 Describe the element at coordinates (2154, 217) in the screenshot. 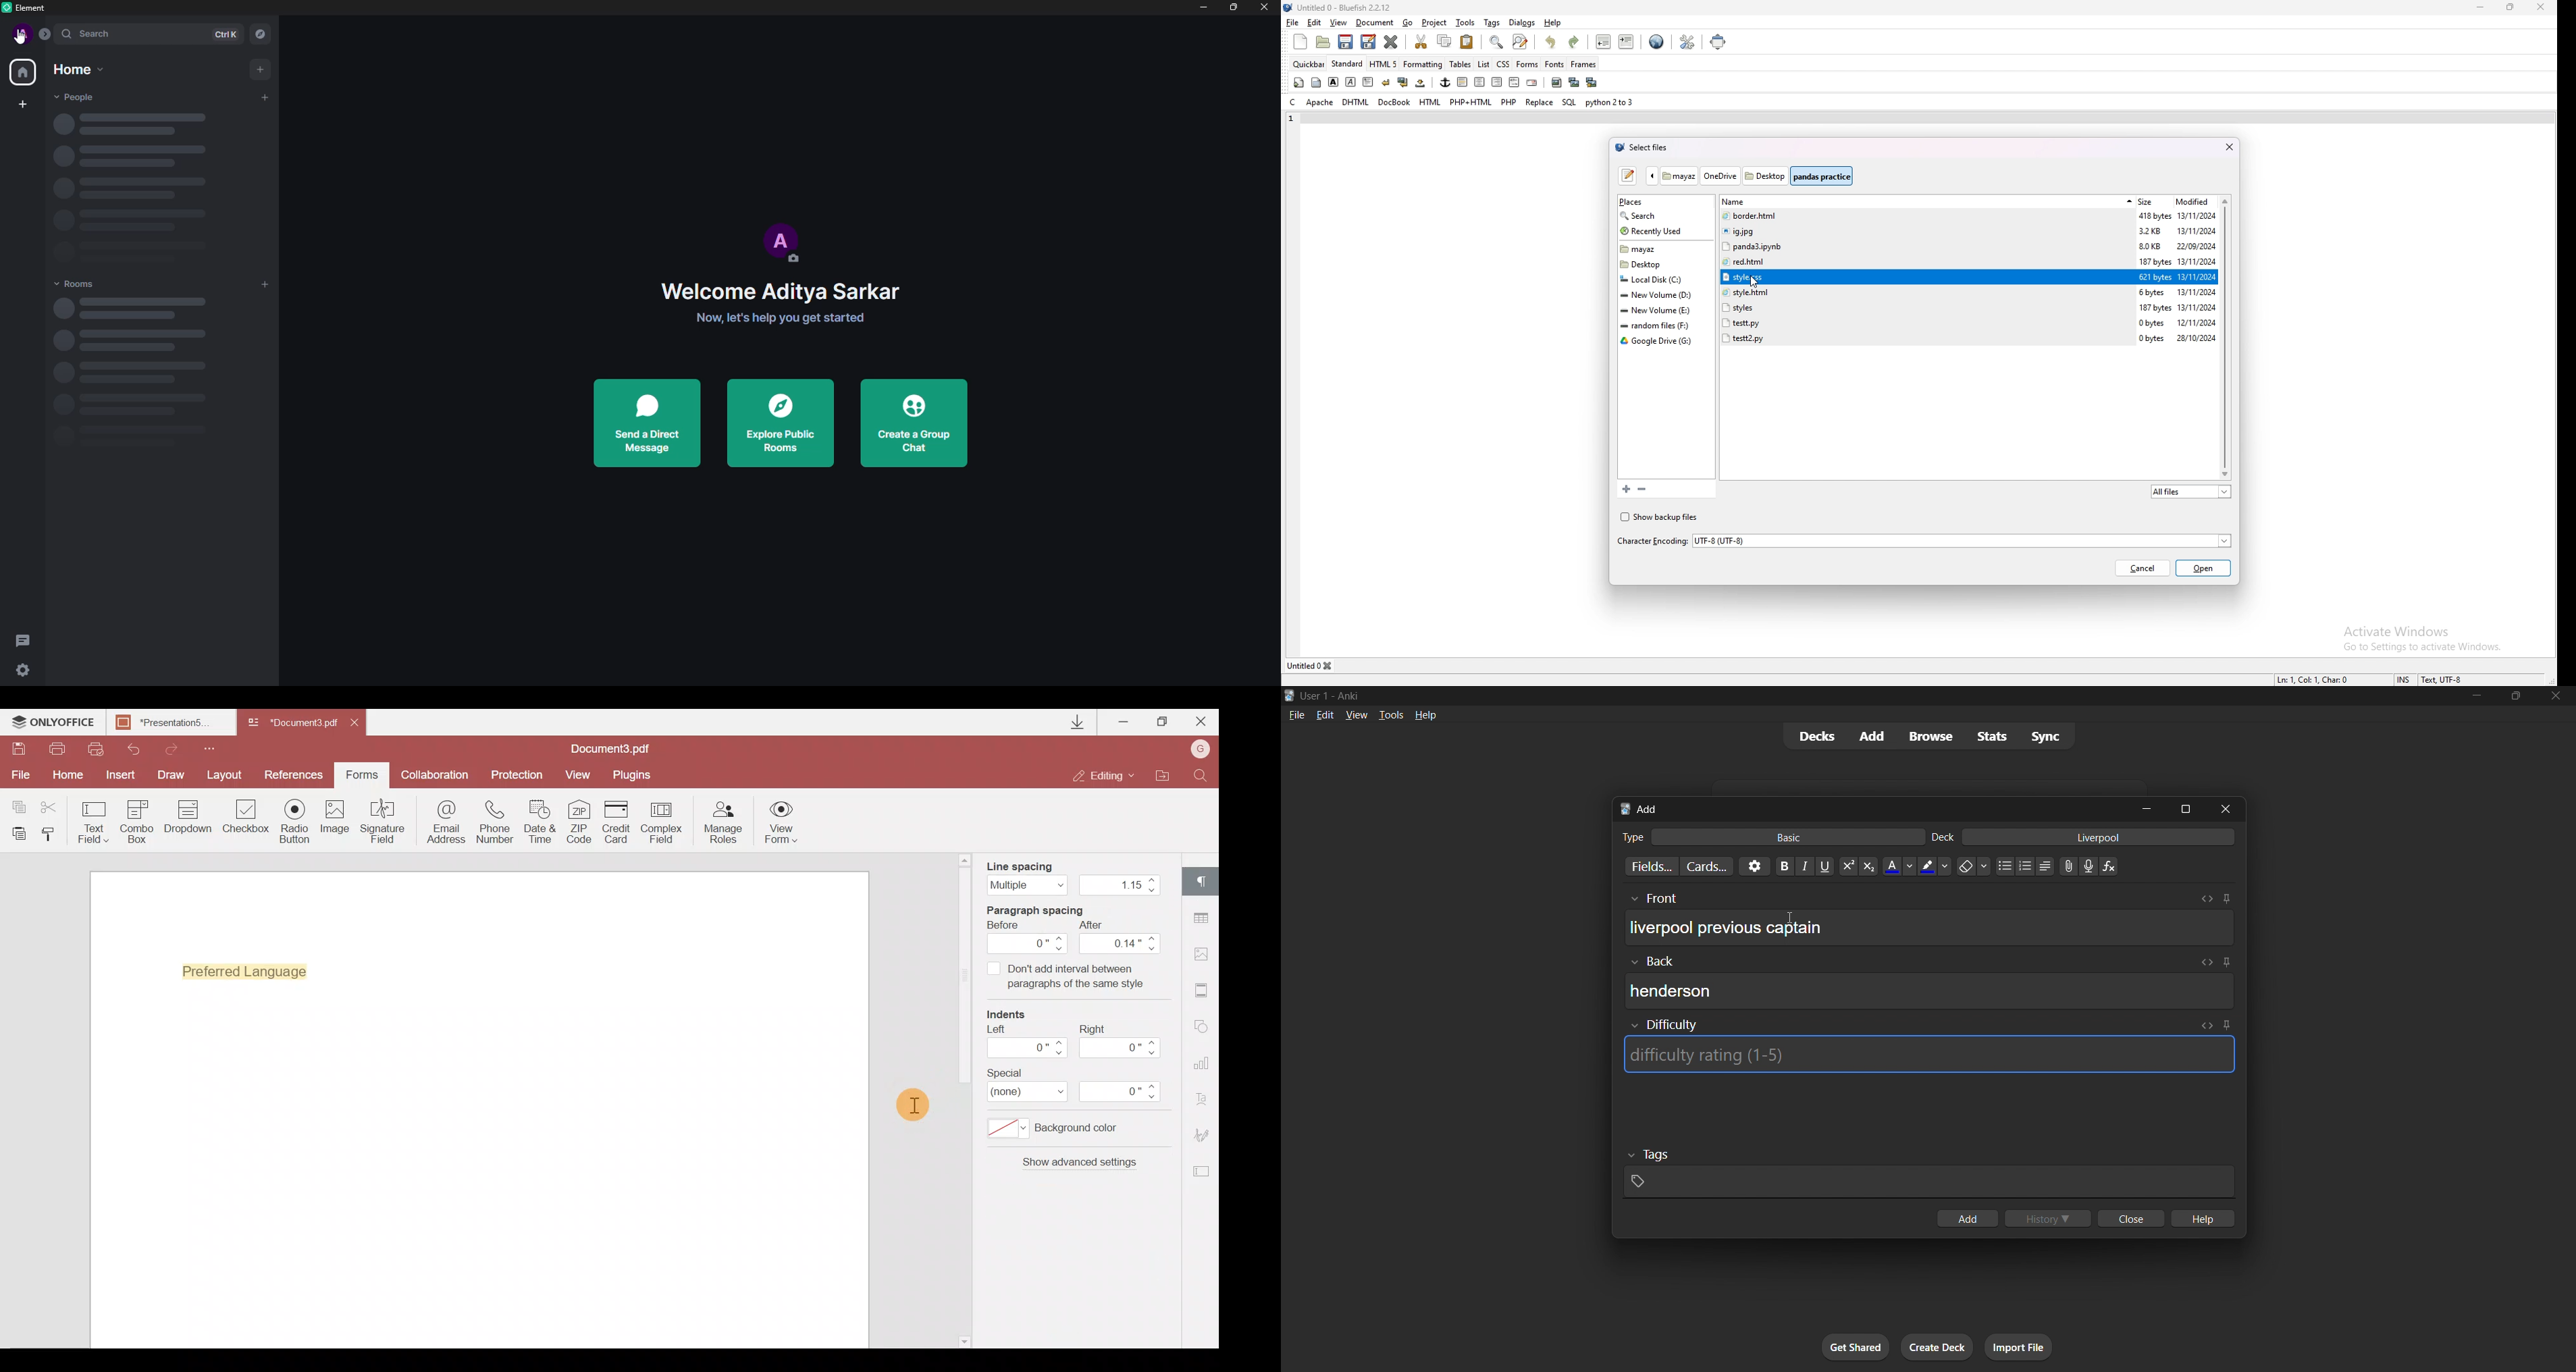

I see `418 bytes` at that location.